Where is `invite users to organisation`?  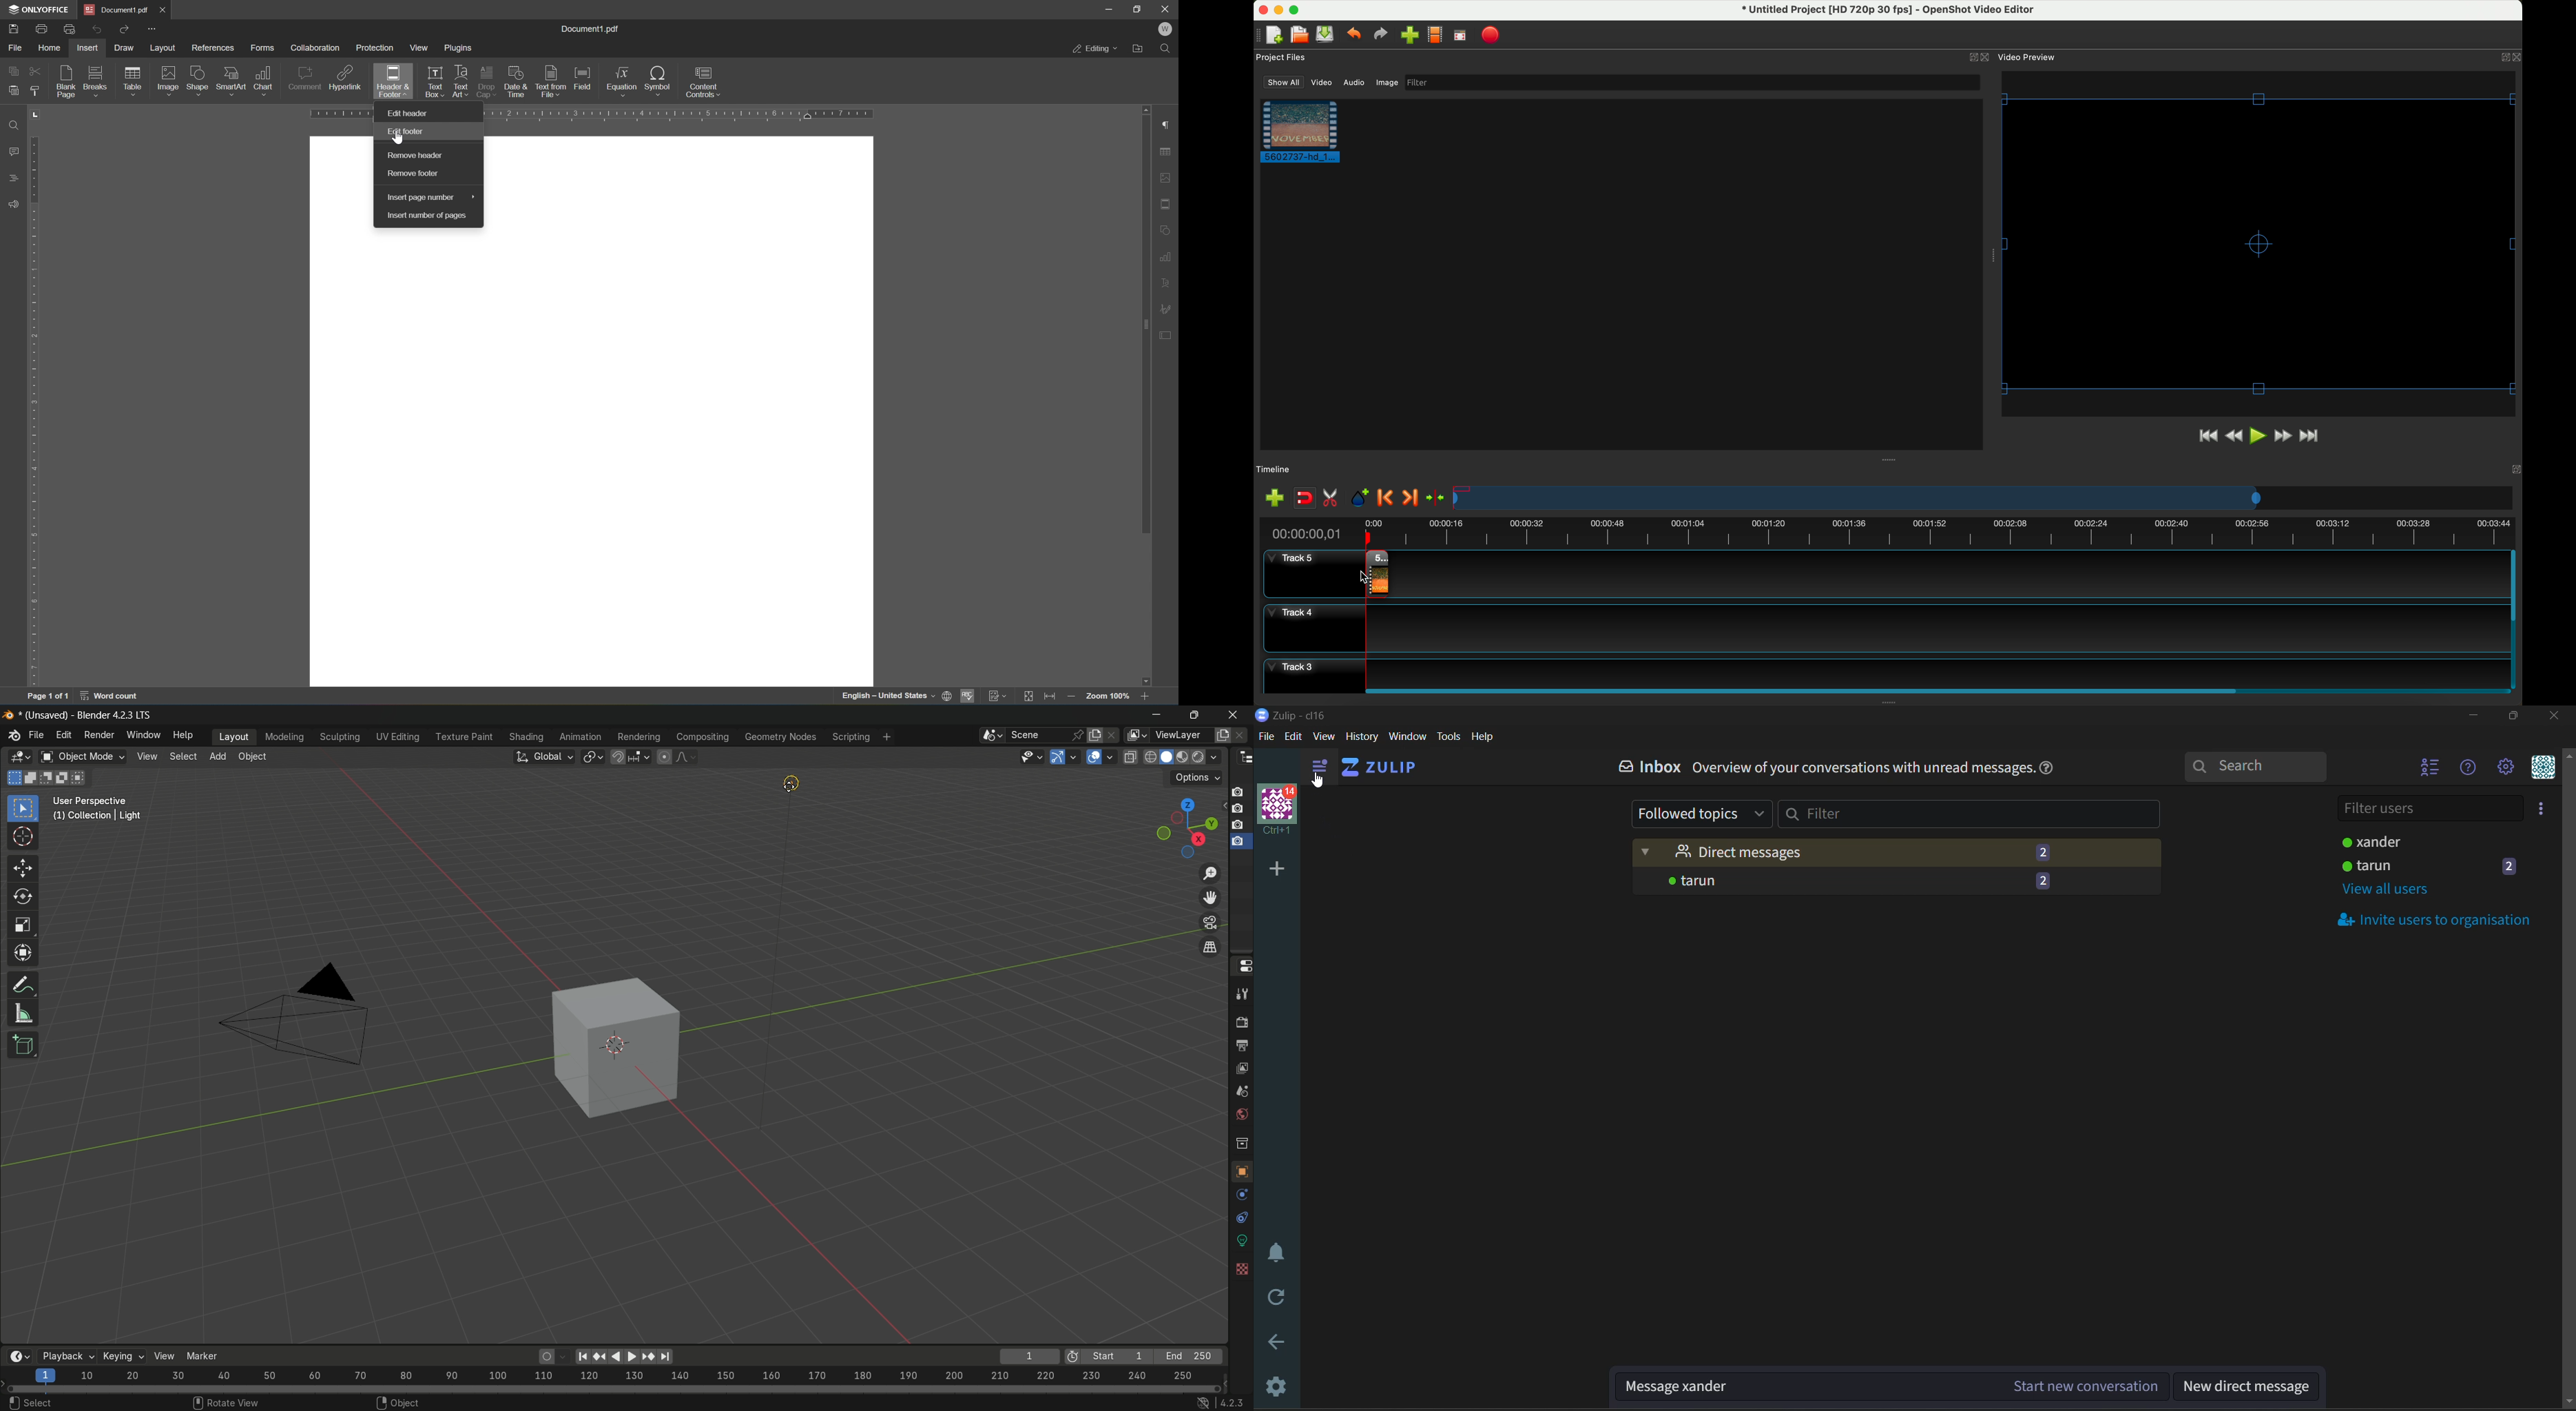 invite users to organisation is located at coordinates (2542, 810).